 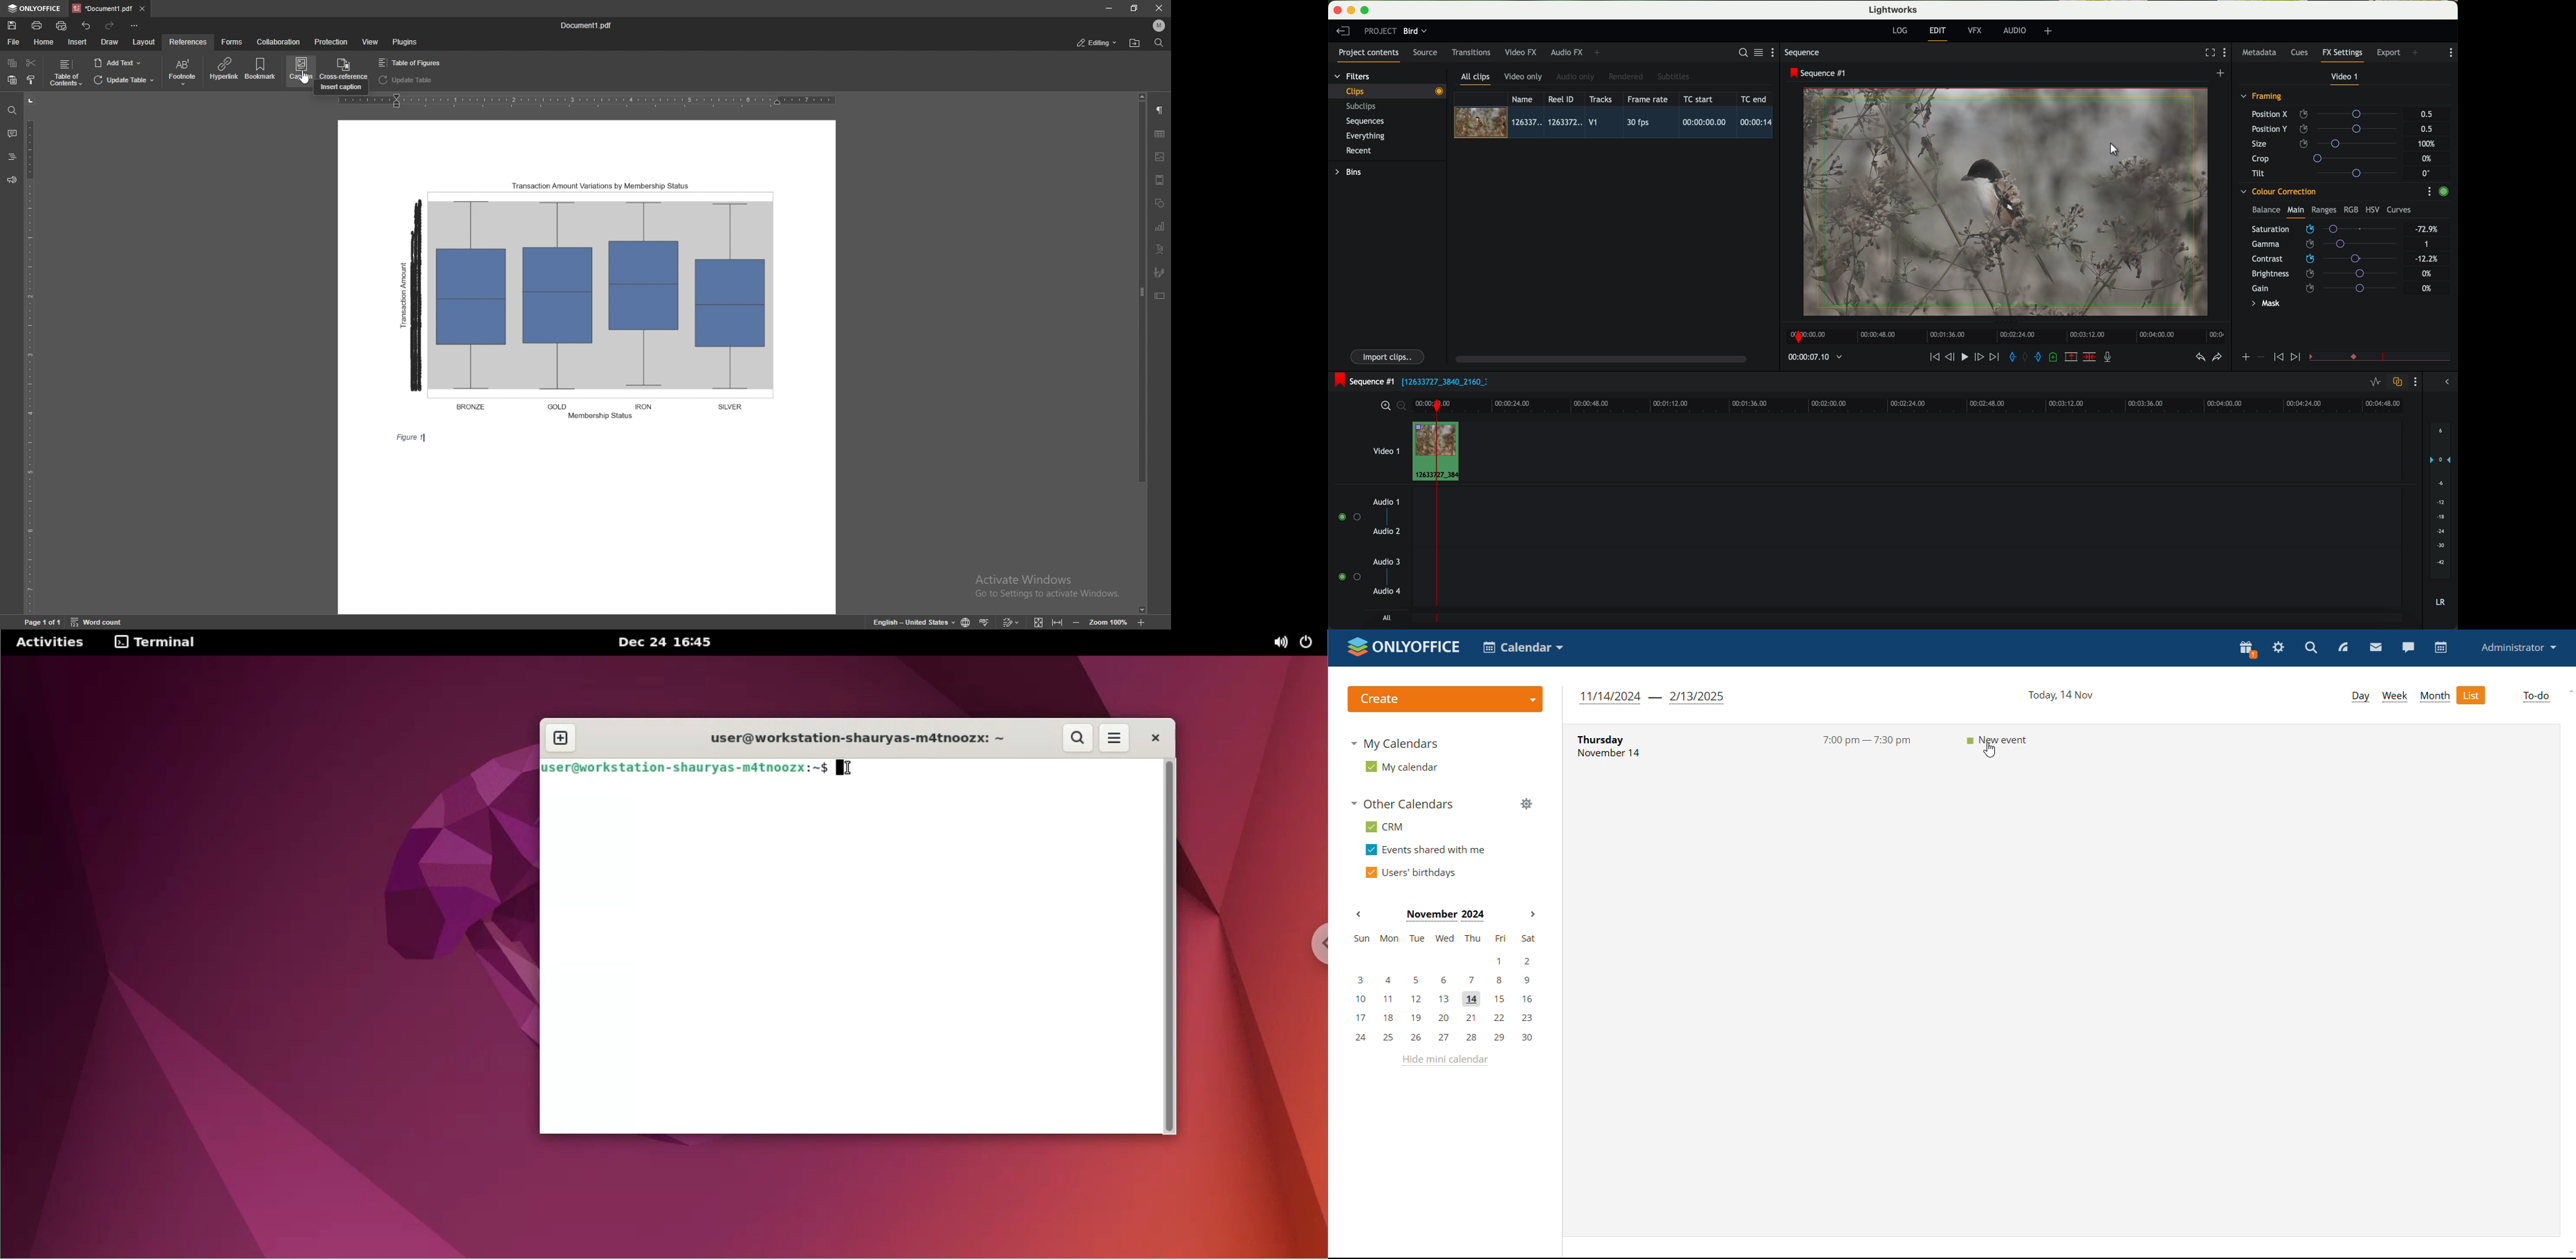 I want to click on insert, so click(x=77, y=42).